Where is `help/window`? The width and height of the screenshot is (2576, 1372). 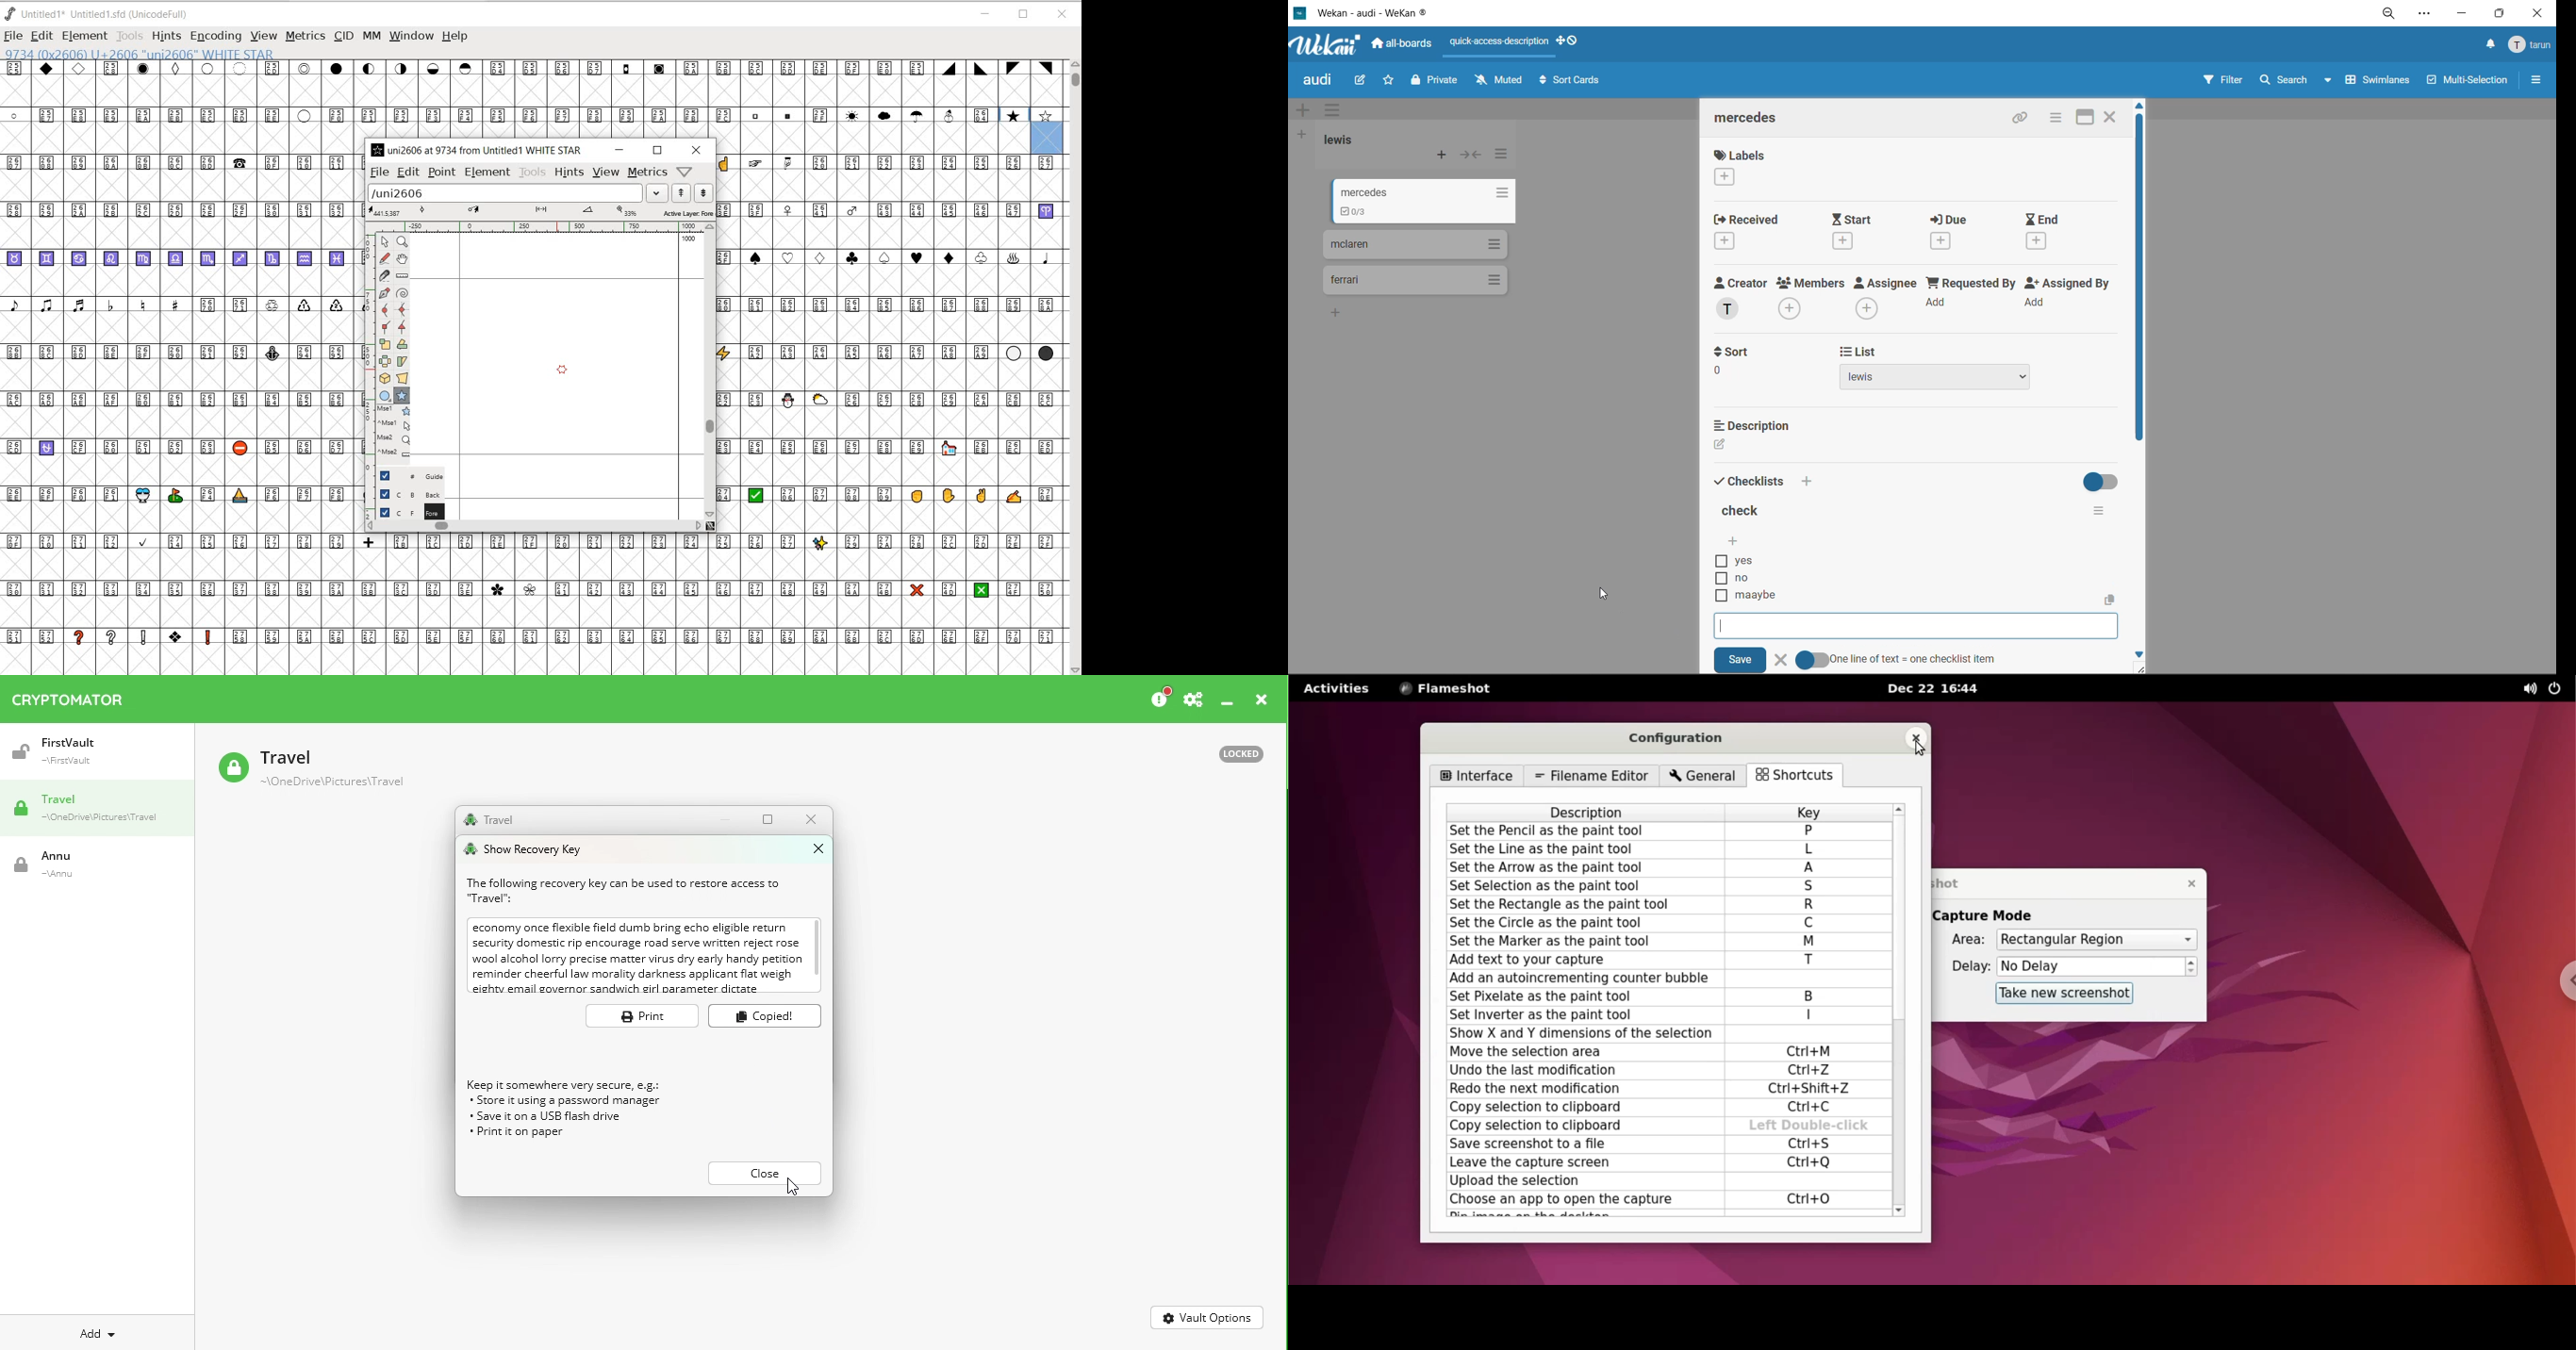 help/window is located at coordinates (684, 171).